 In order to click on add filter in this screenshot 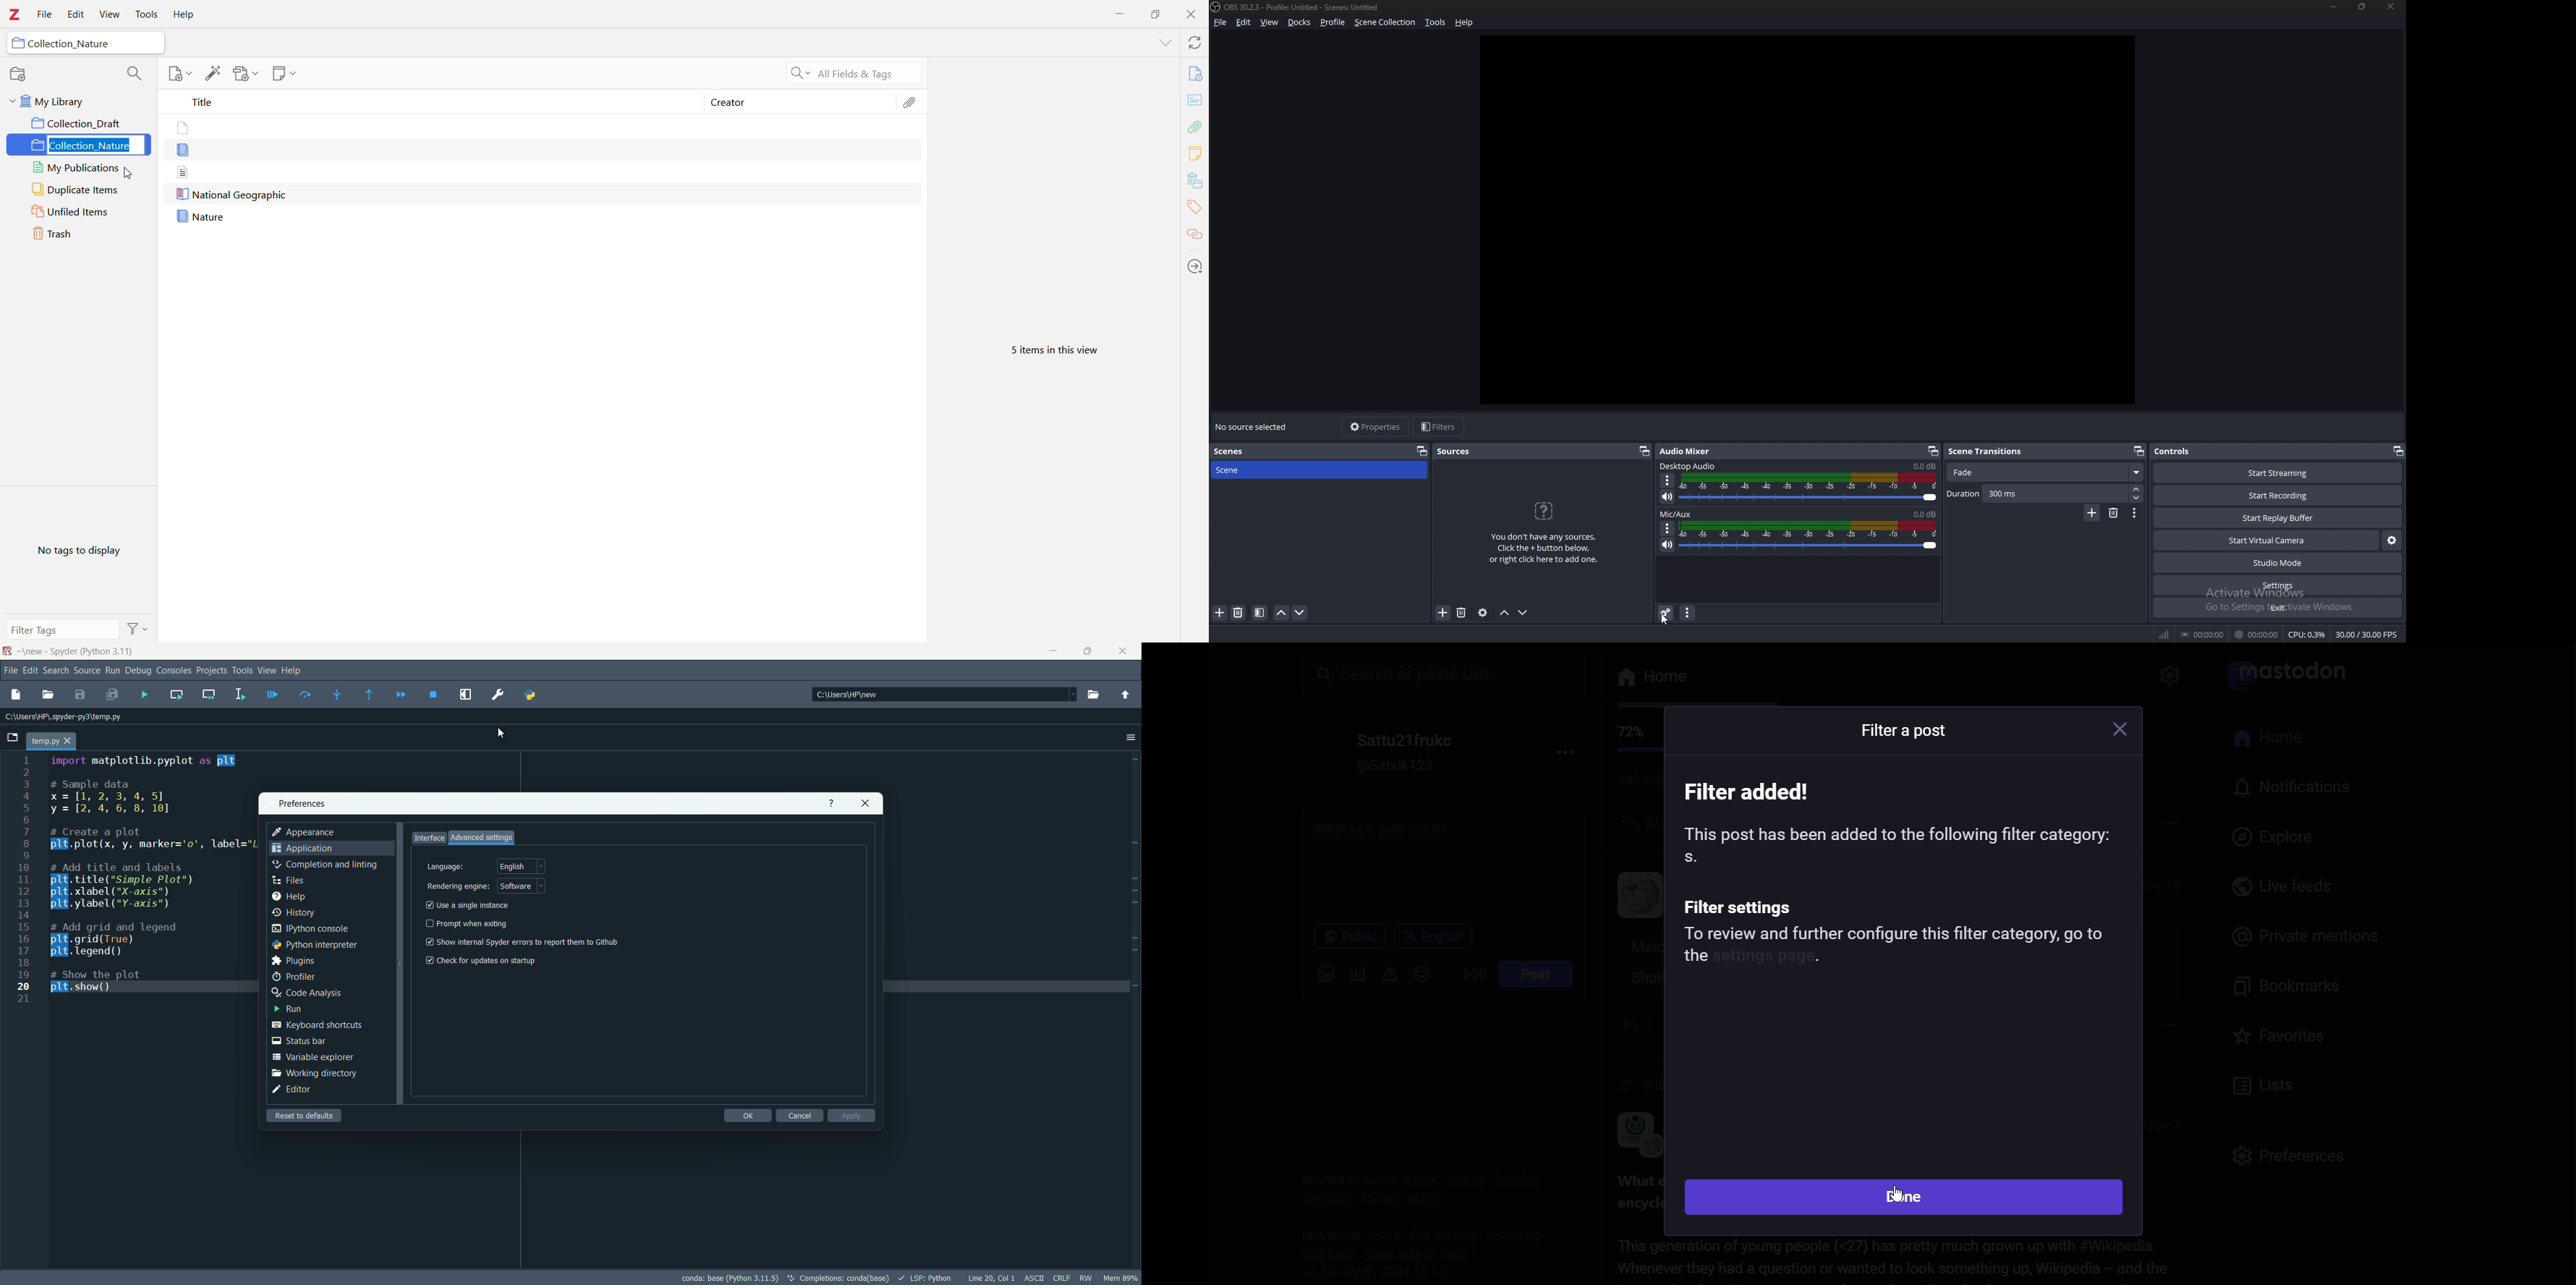, I will do `click(1220, 613)`.